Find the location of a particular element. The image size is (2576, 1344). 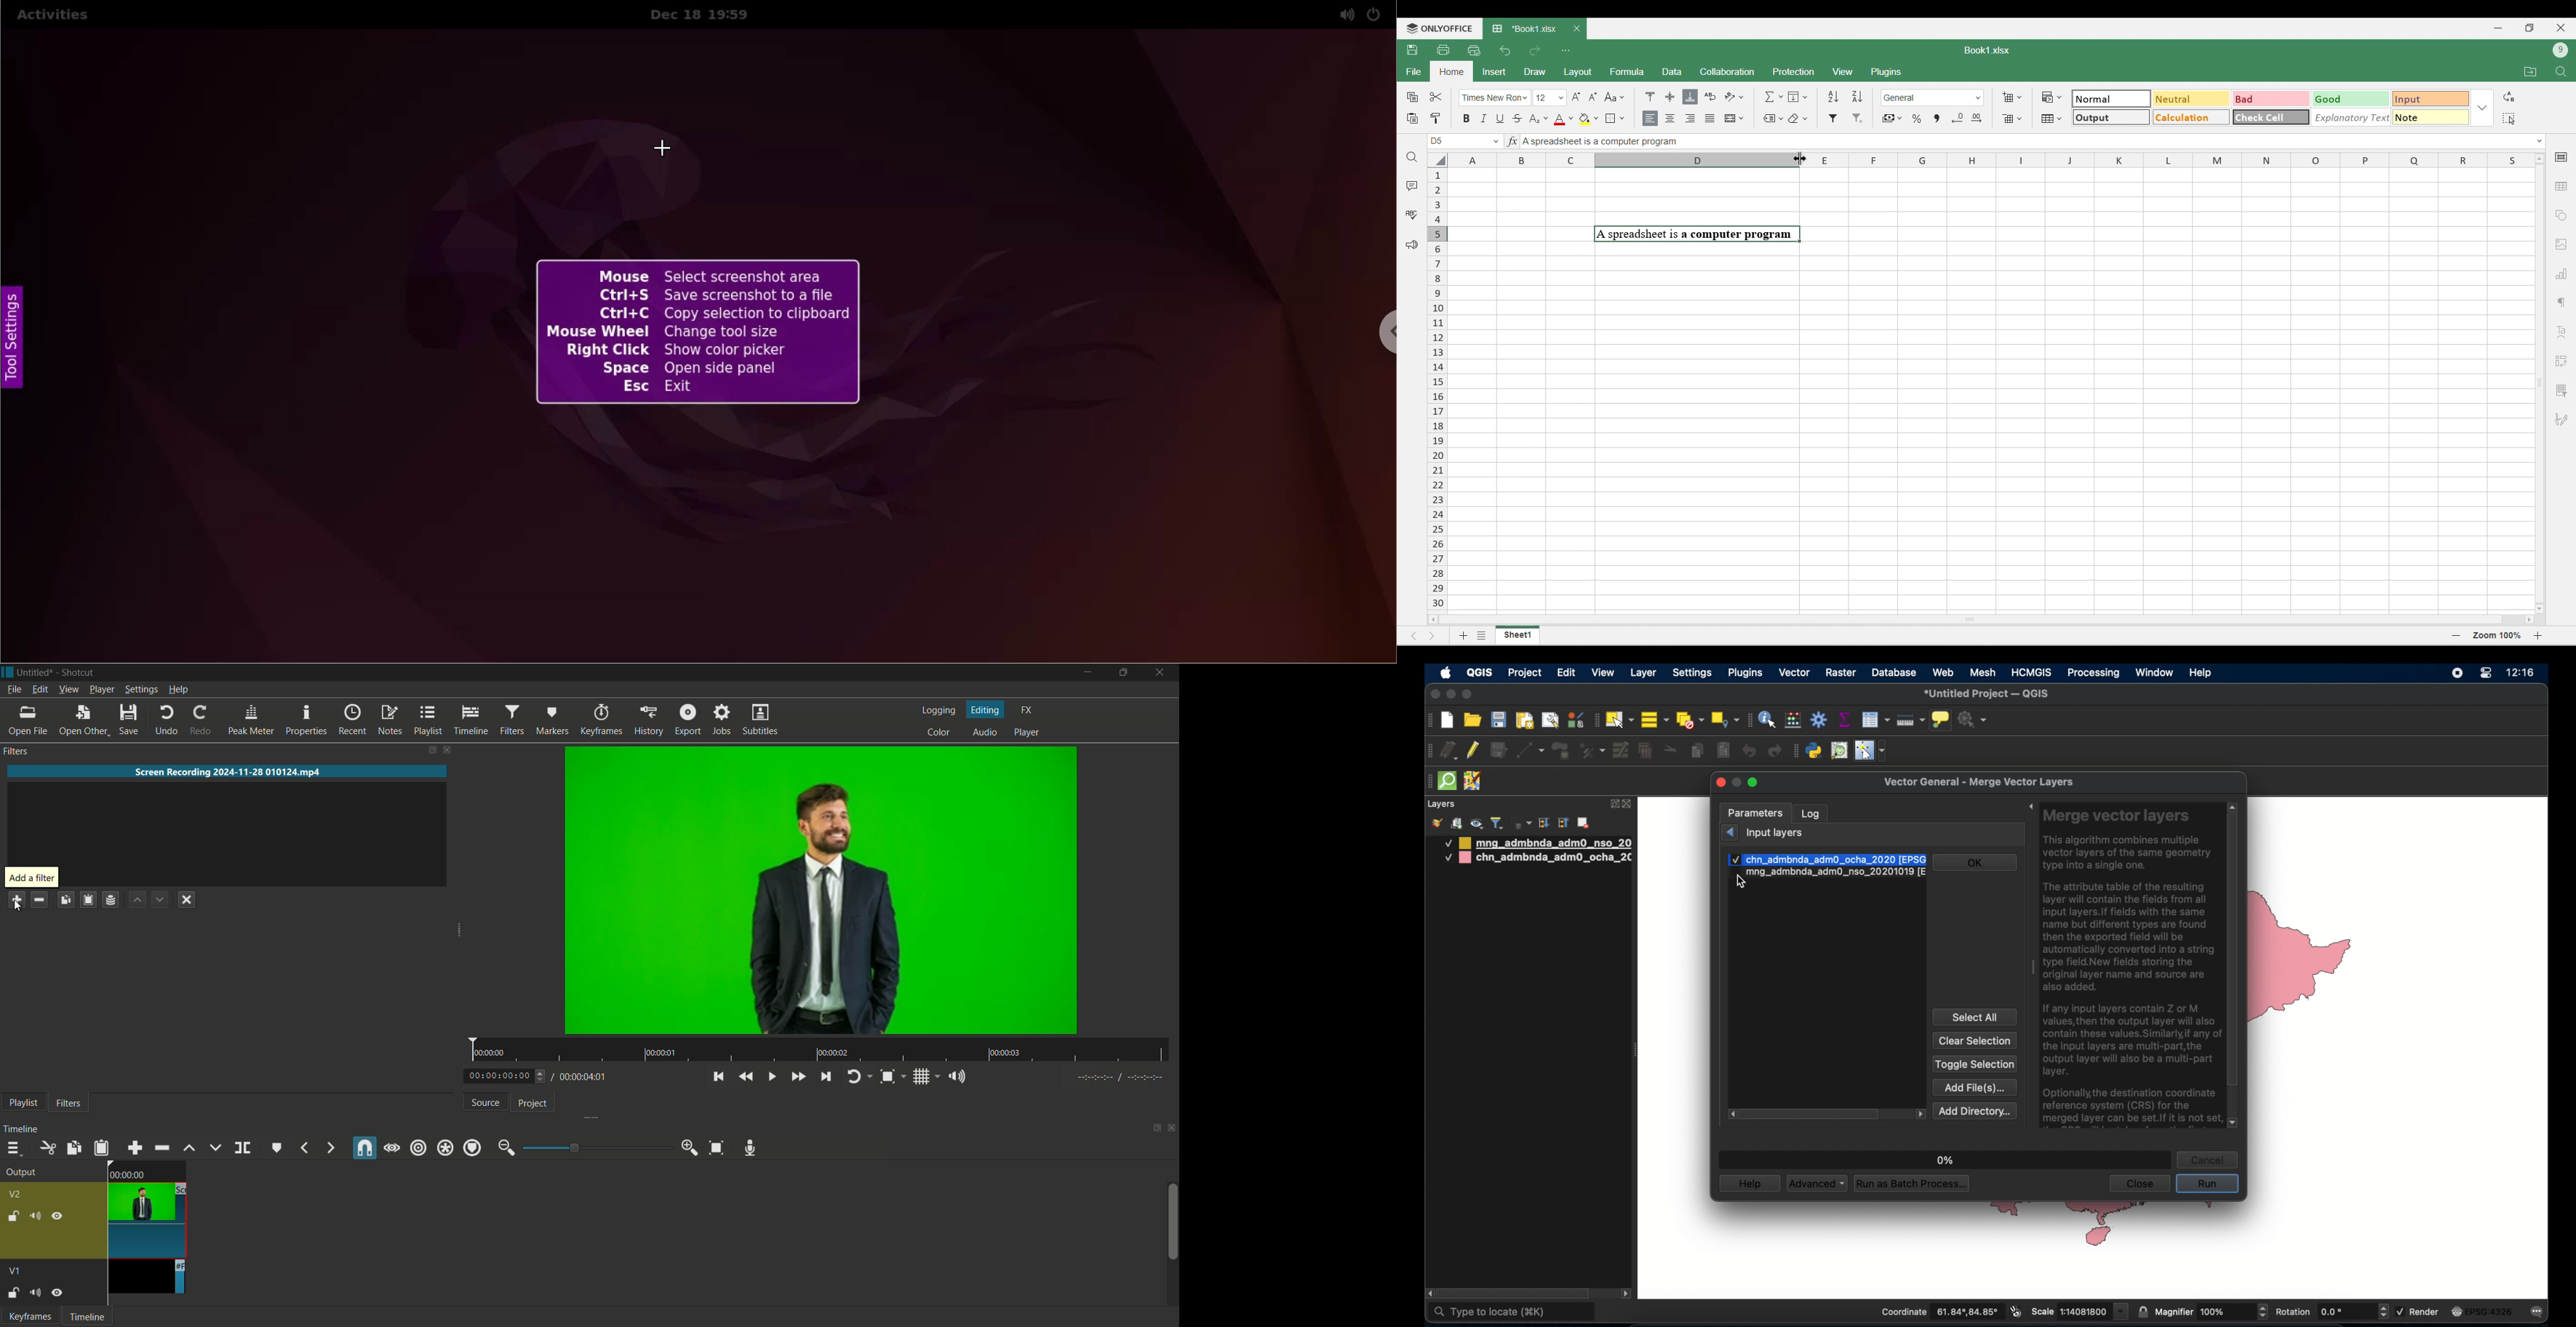

scale is located at coordinates (2079, 1310).